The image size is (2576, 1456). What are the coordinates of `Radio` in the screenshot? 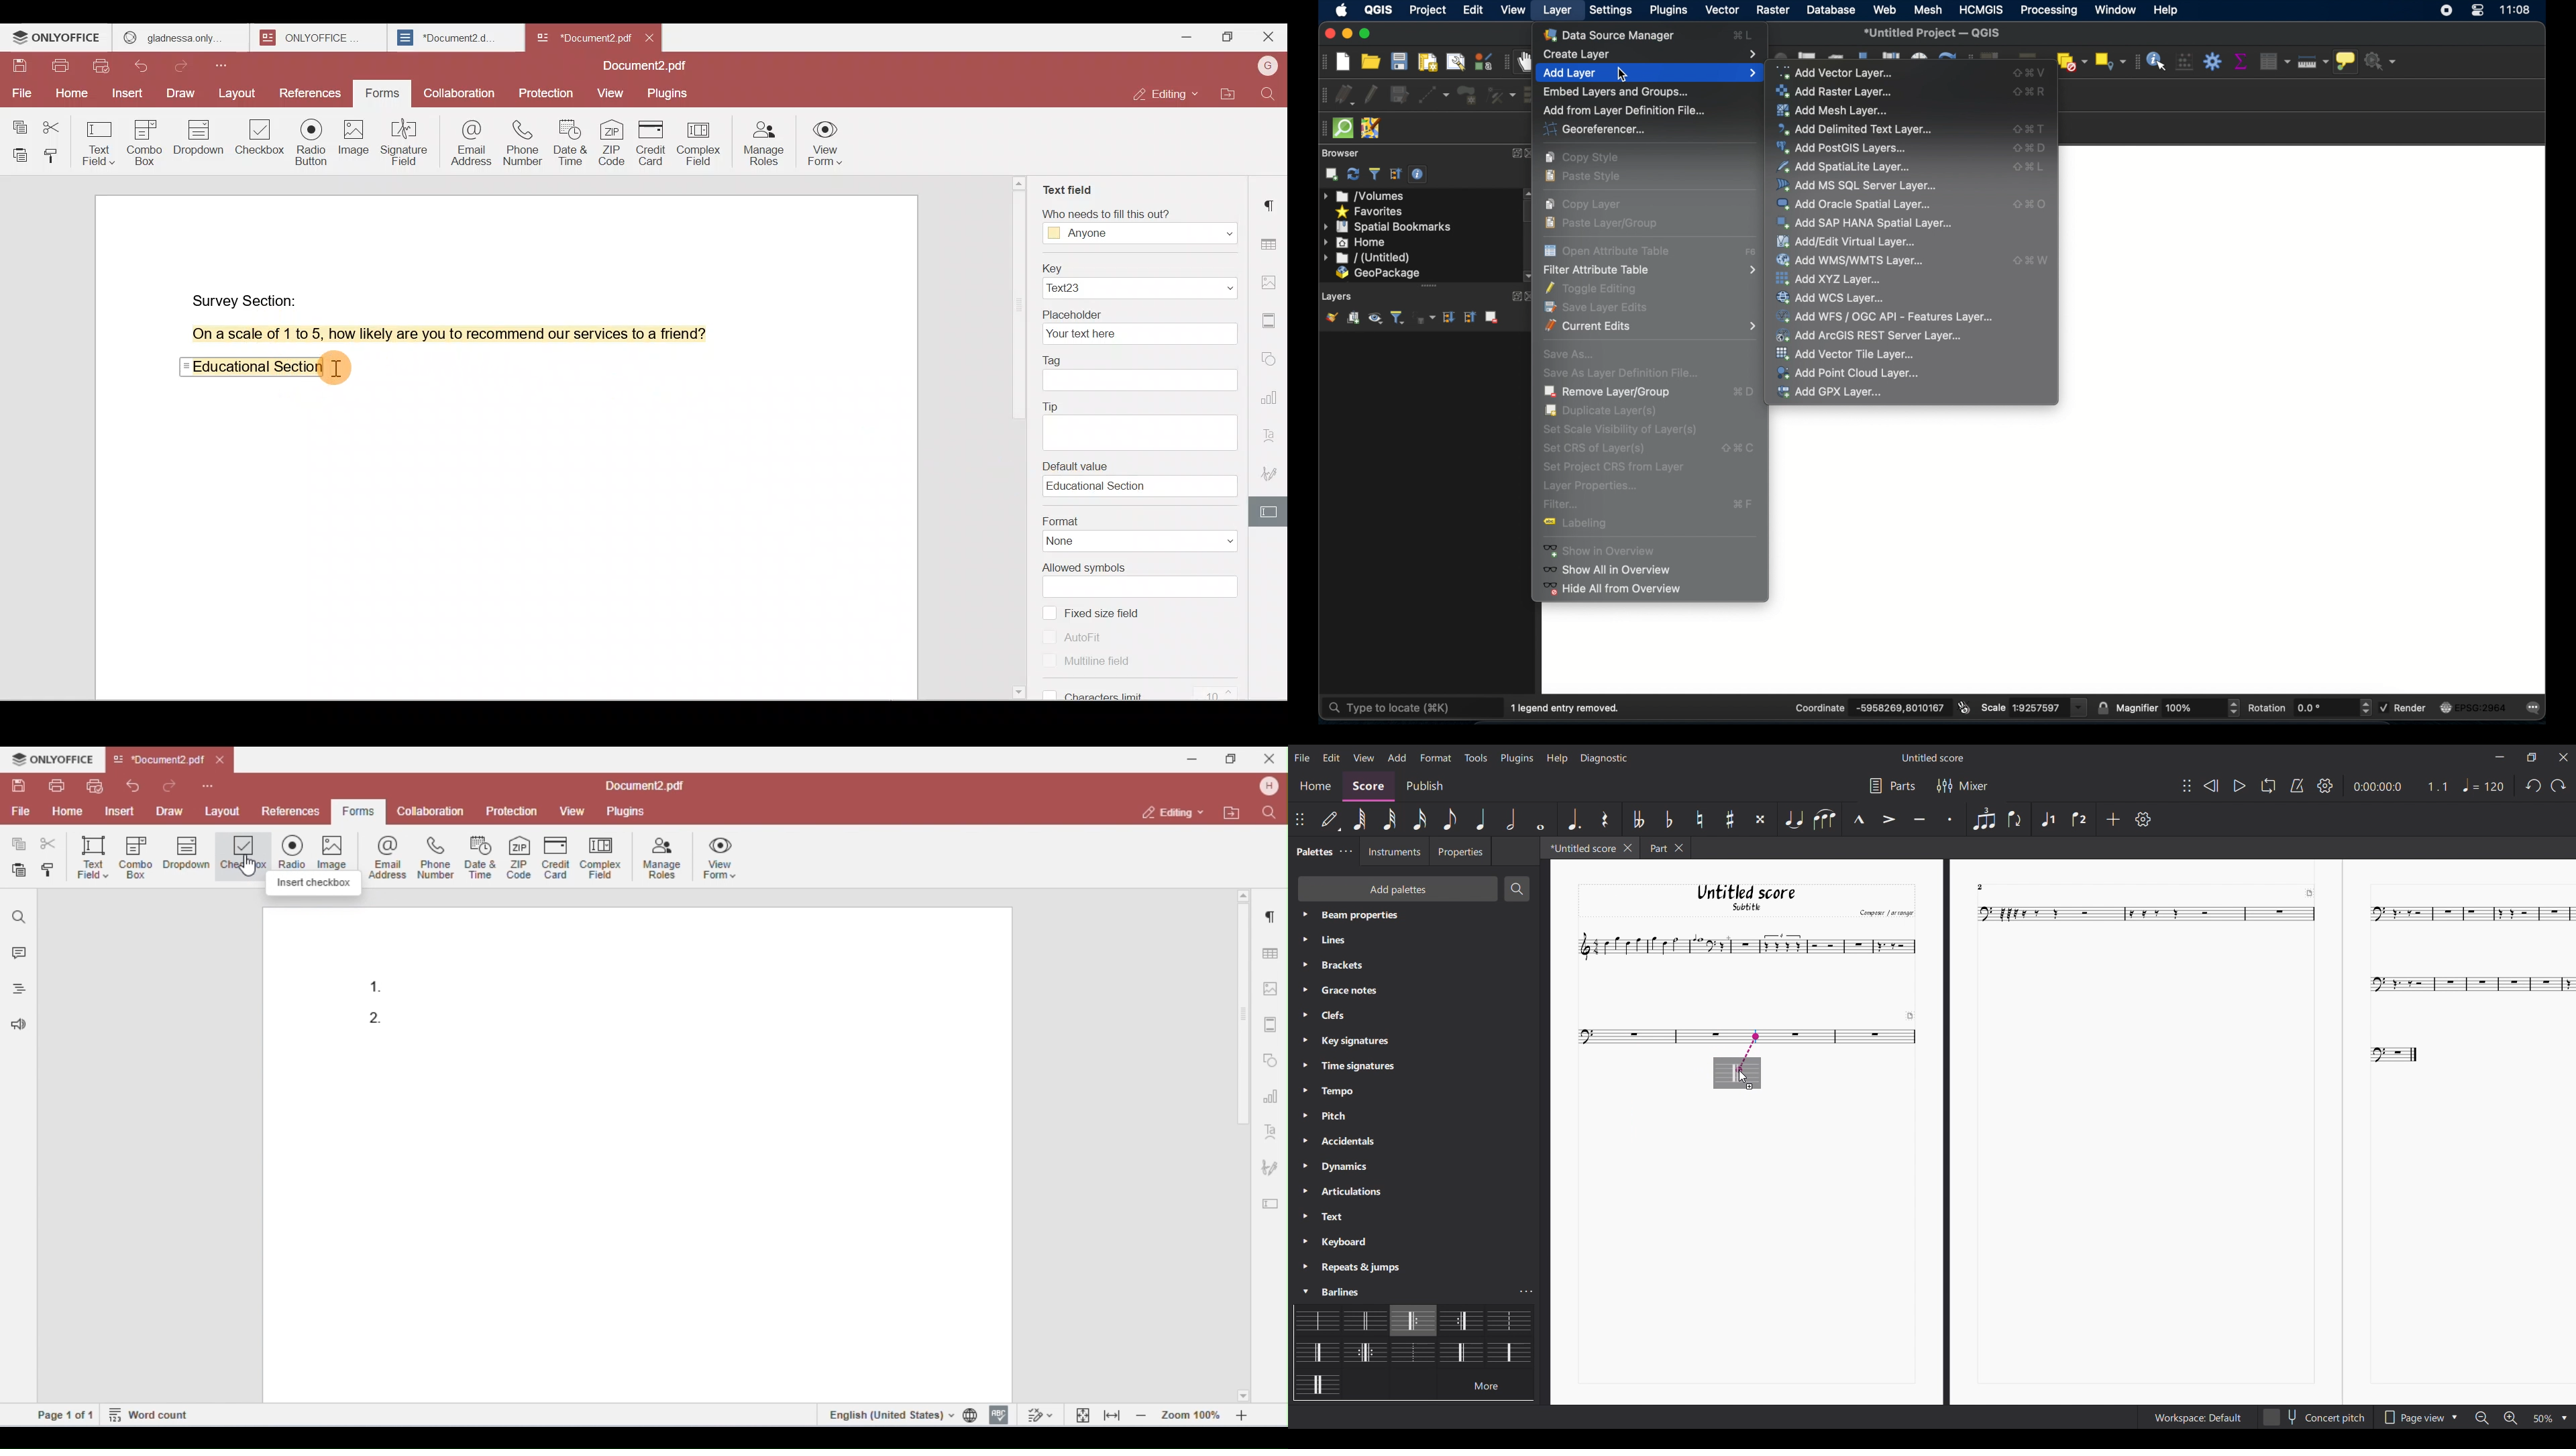 It's located at (312, 144).